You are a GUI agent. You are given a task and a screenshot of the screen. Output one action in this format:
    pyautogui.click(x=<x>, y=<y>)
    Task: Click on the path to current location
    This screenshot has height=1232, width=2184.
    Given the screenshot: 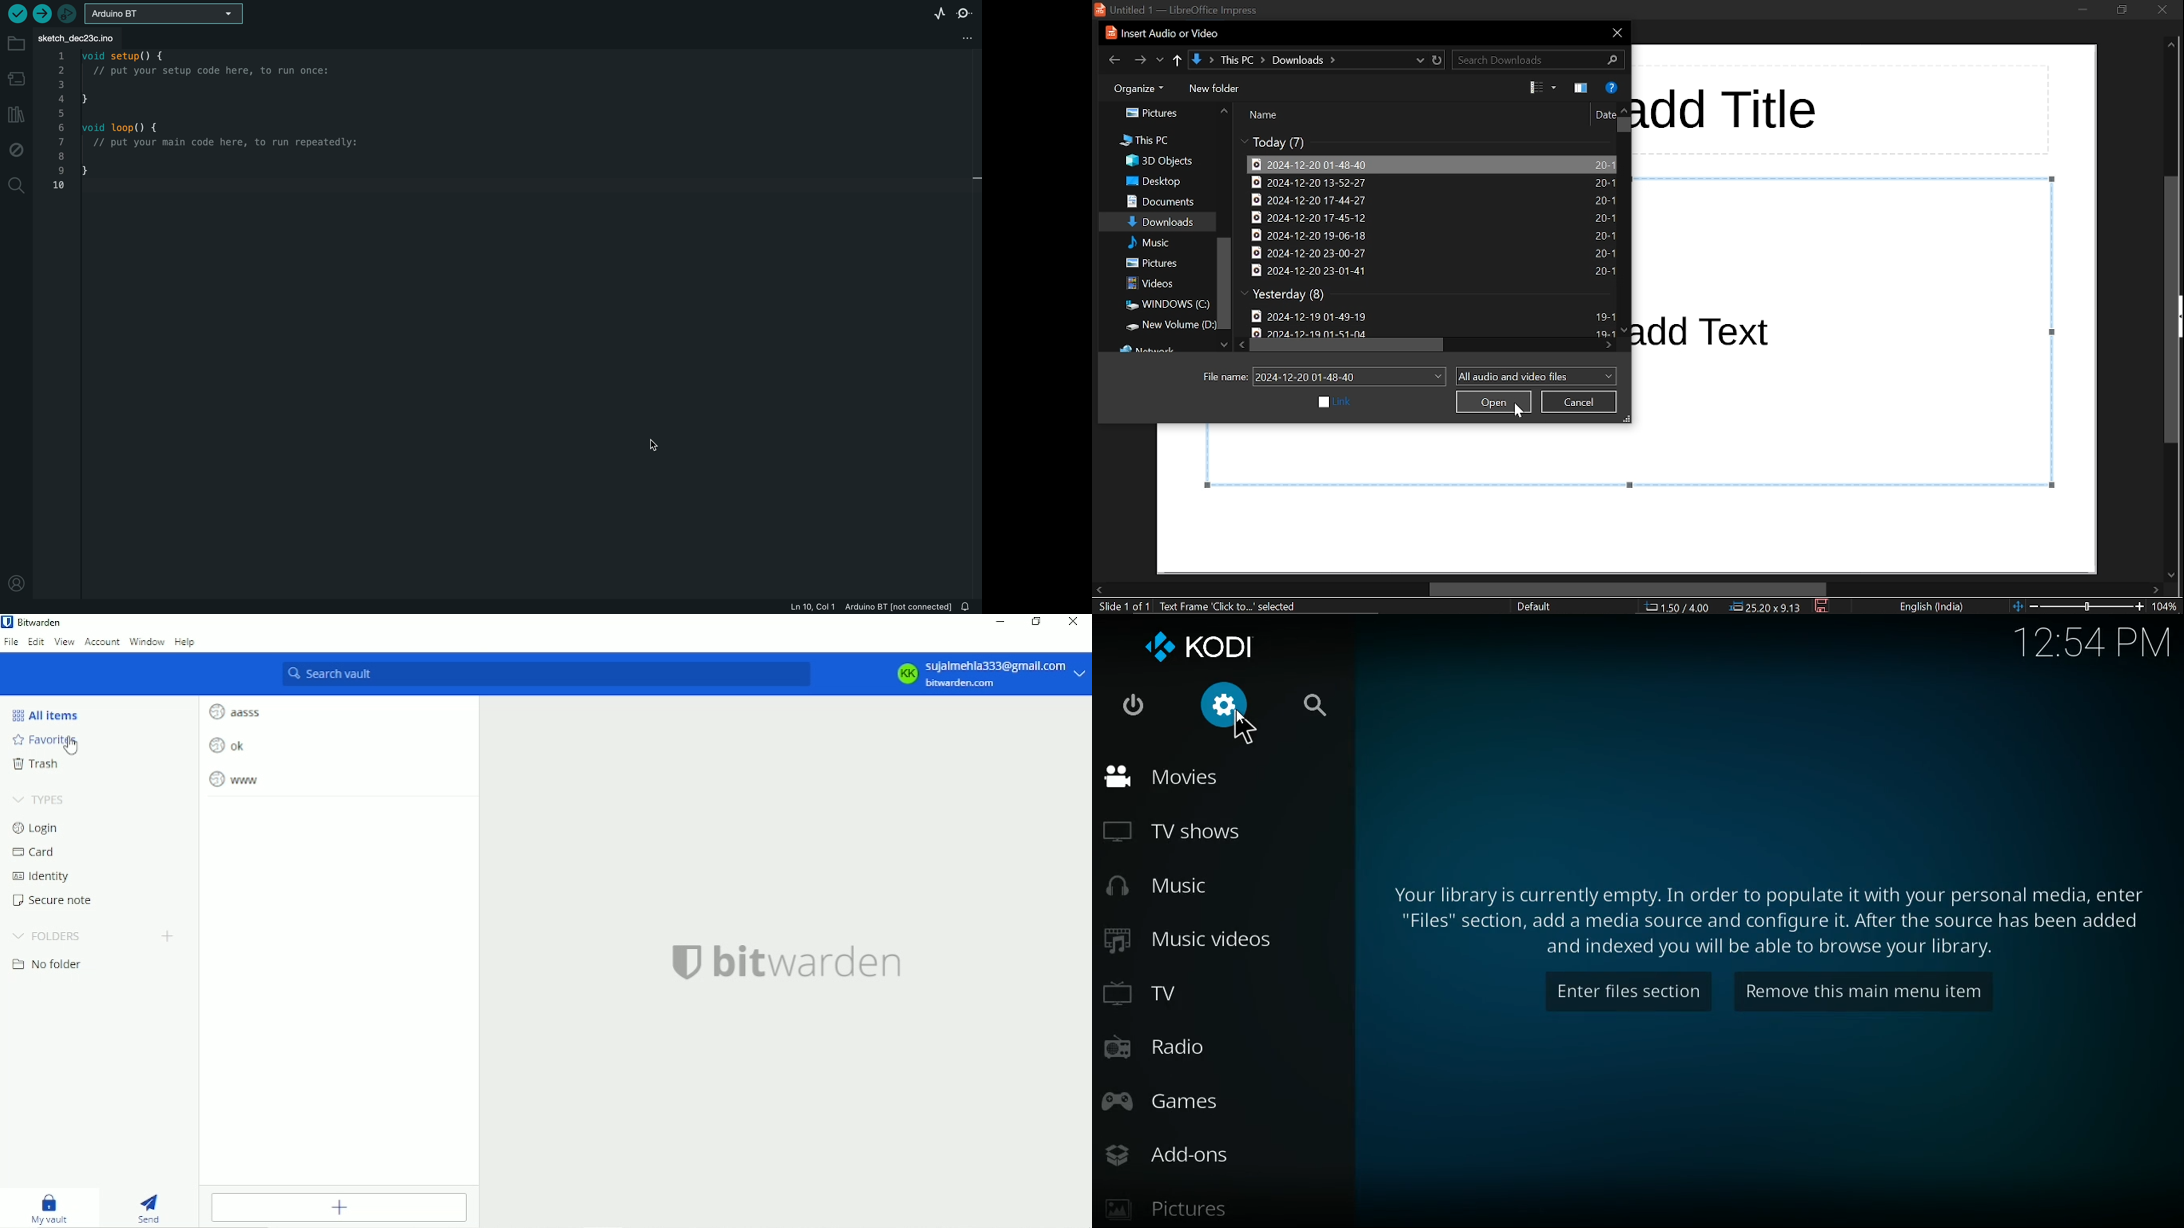 What is the action you would take?
    pyautogui.click(x=1307, y=59)
    